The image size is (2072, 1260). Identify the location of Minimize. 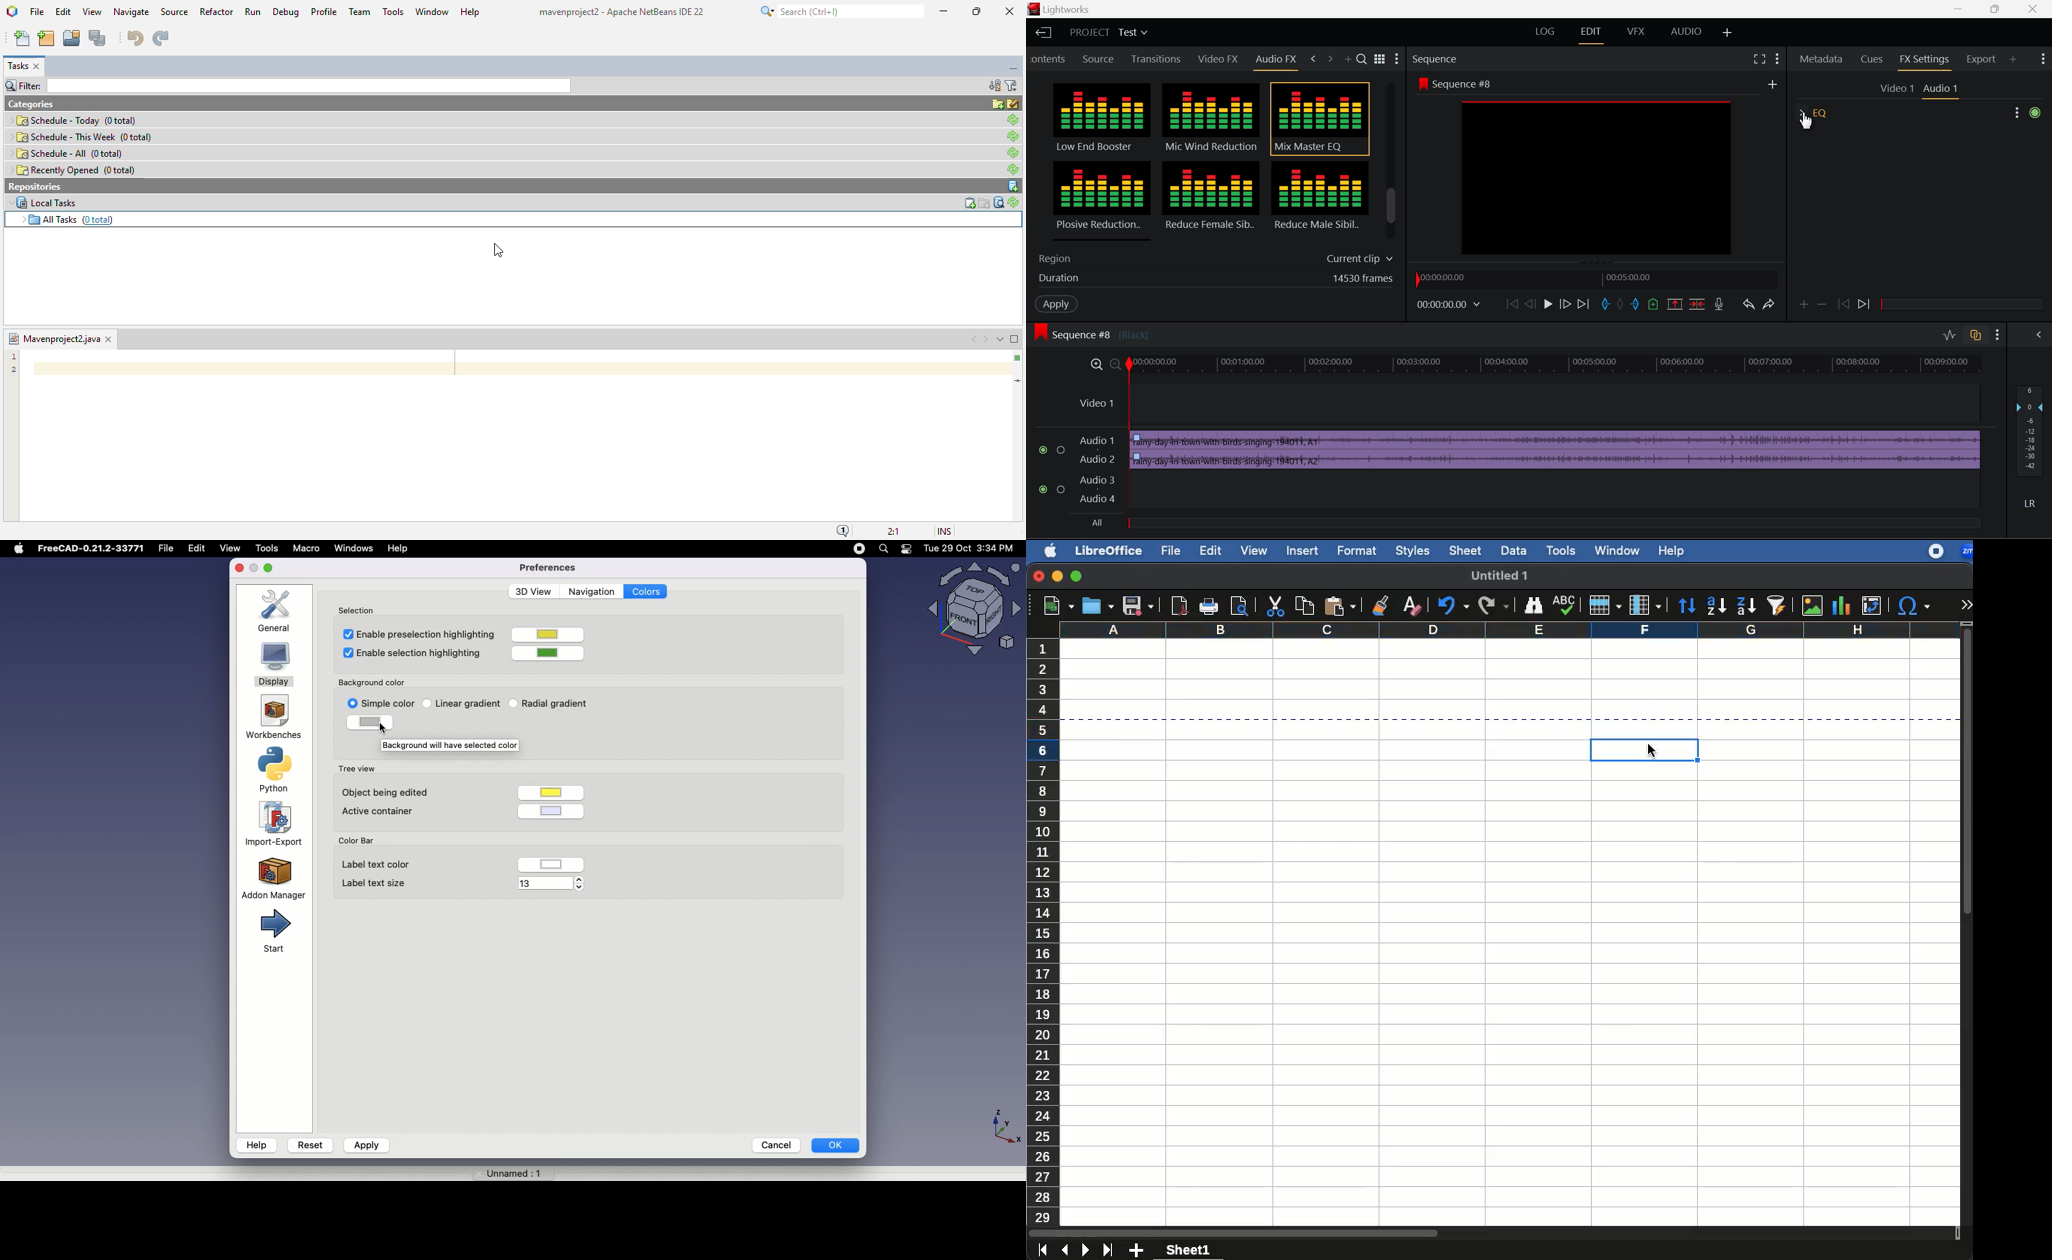
(2000, 9).